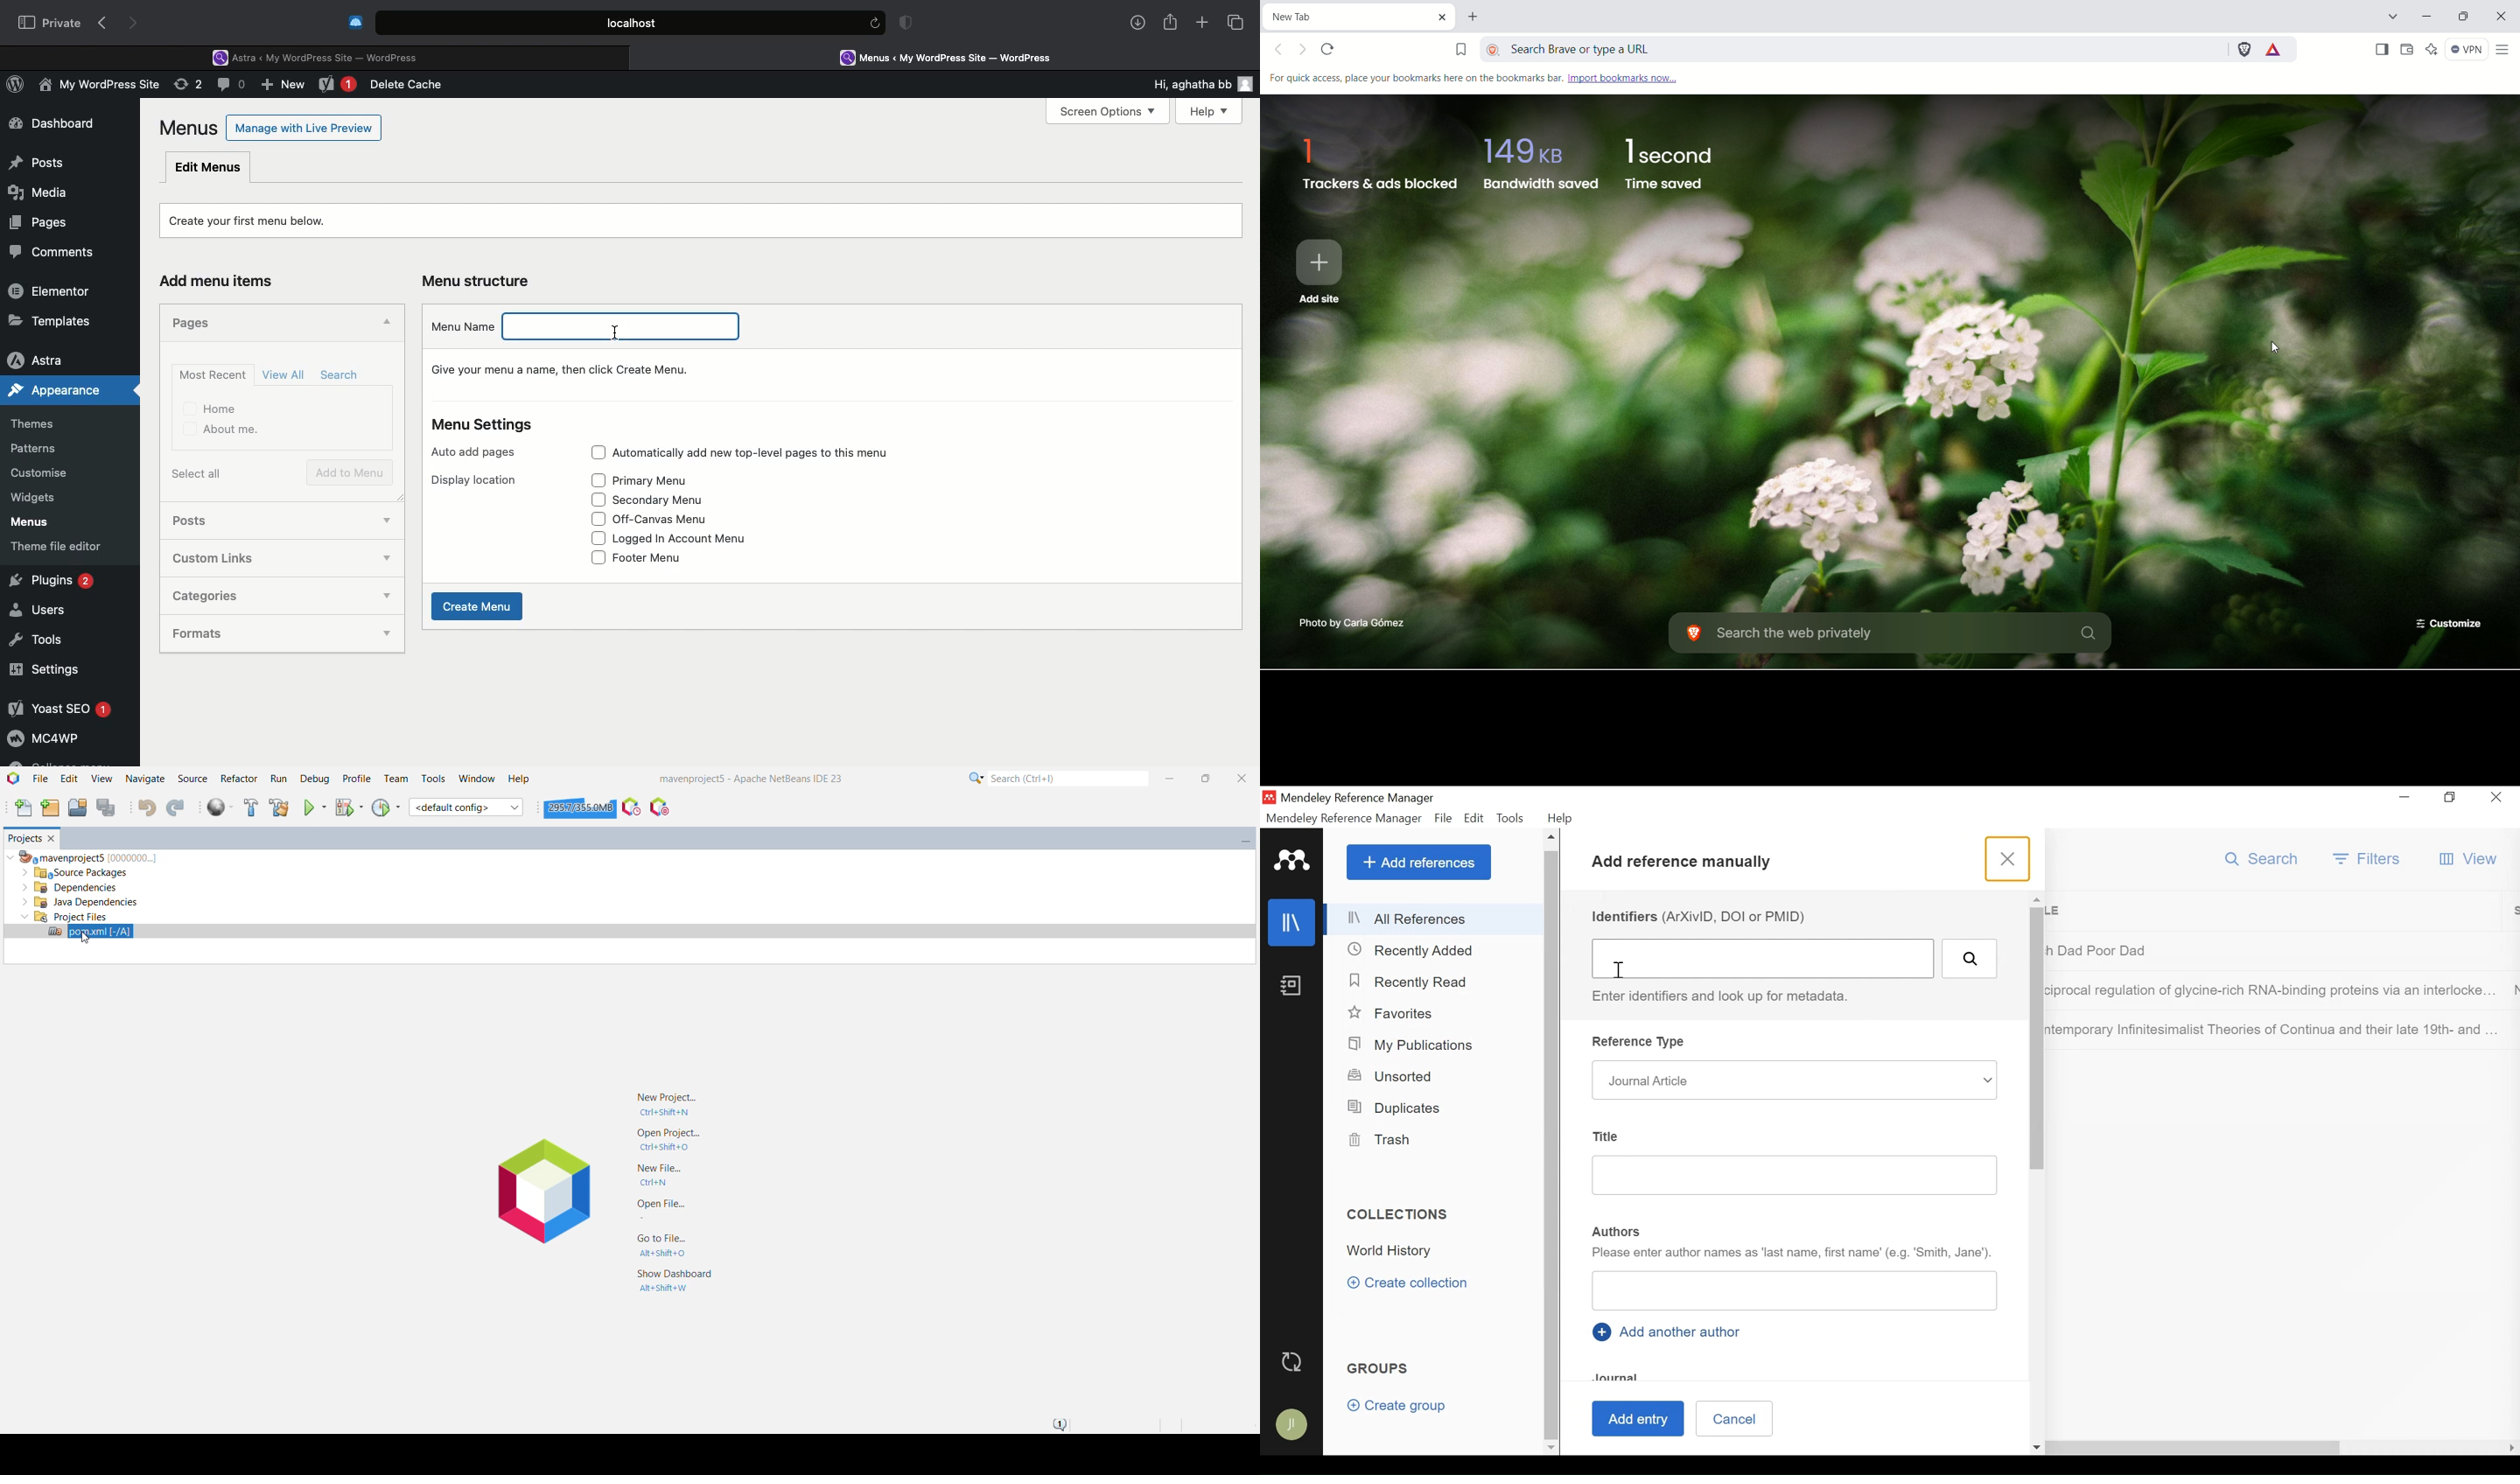  Describe the element at coordinates (2472, 858) in the screenshot. I see `View` at that location.